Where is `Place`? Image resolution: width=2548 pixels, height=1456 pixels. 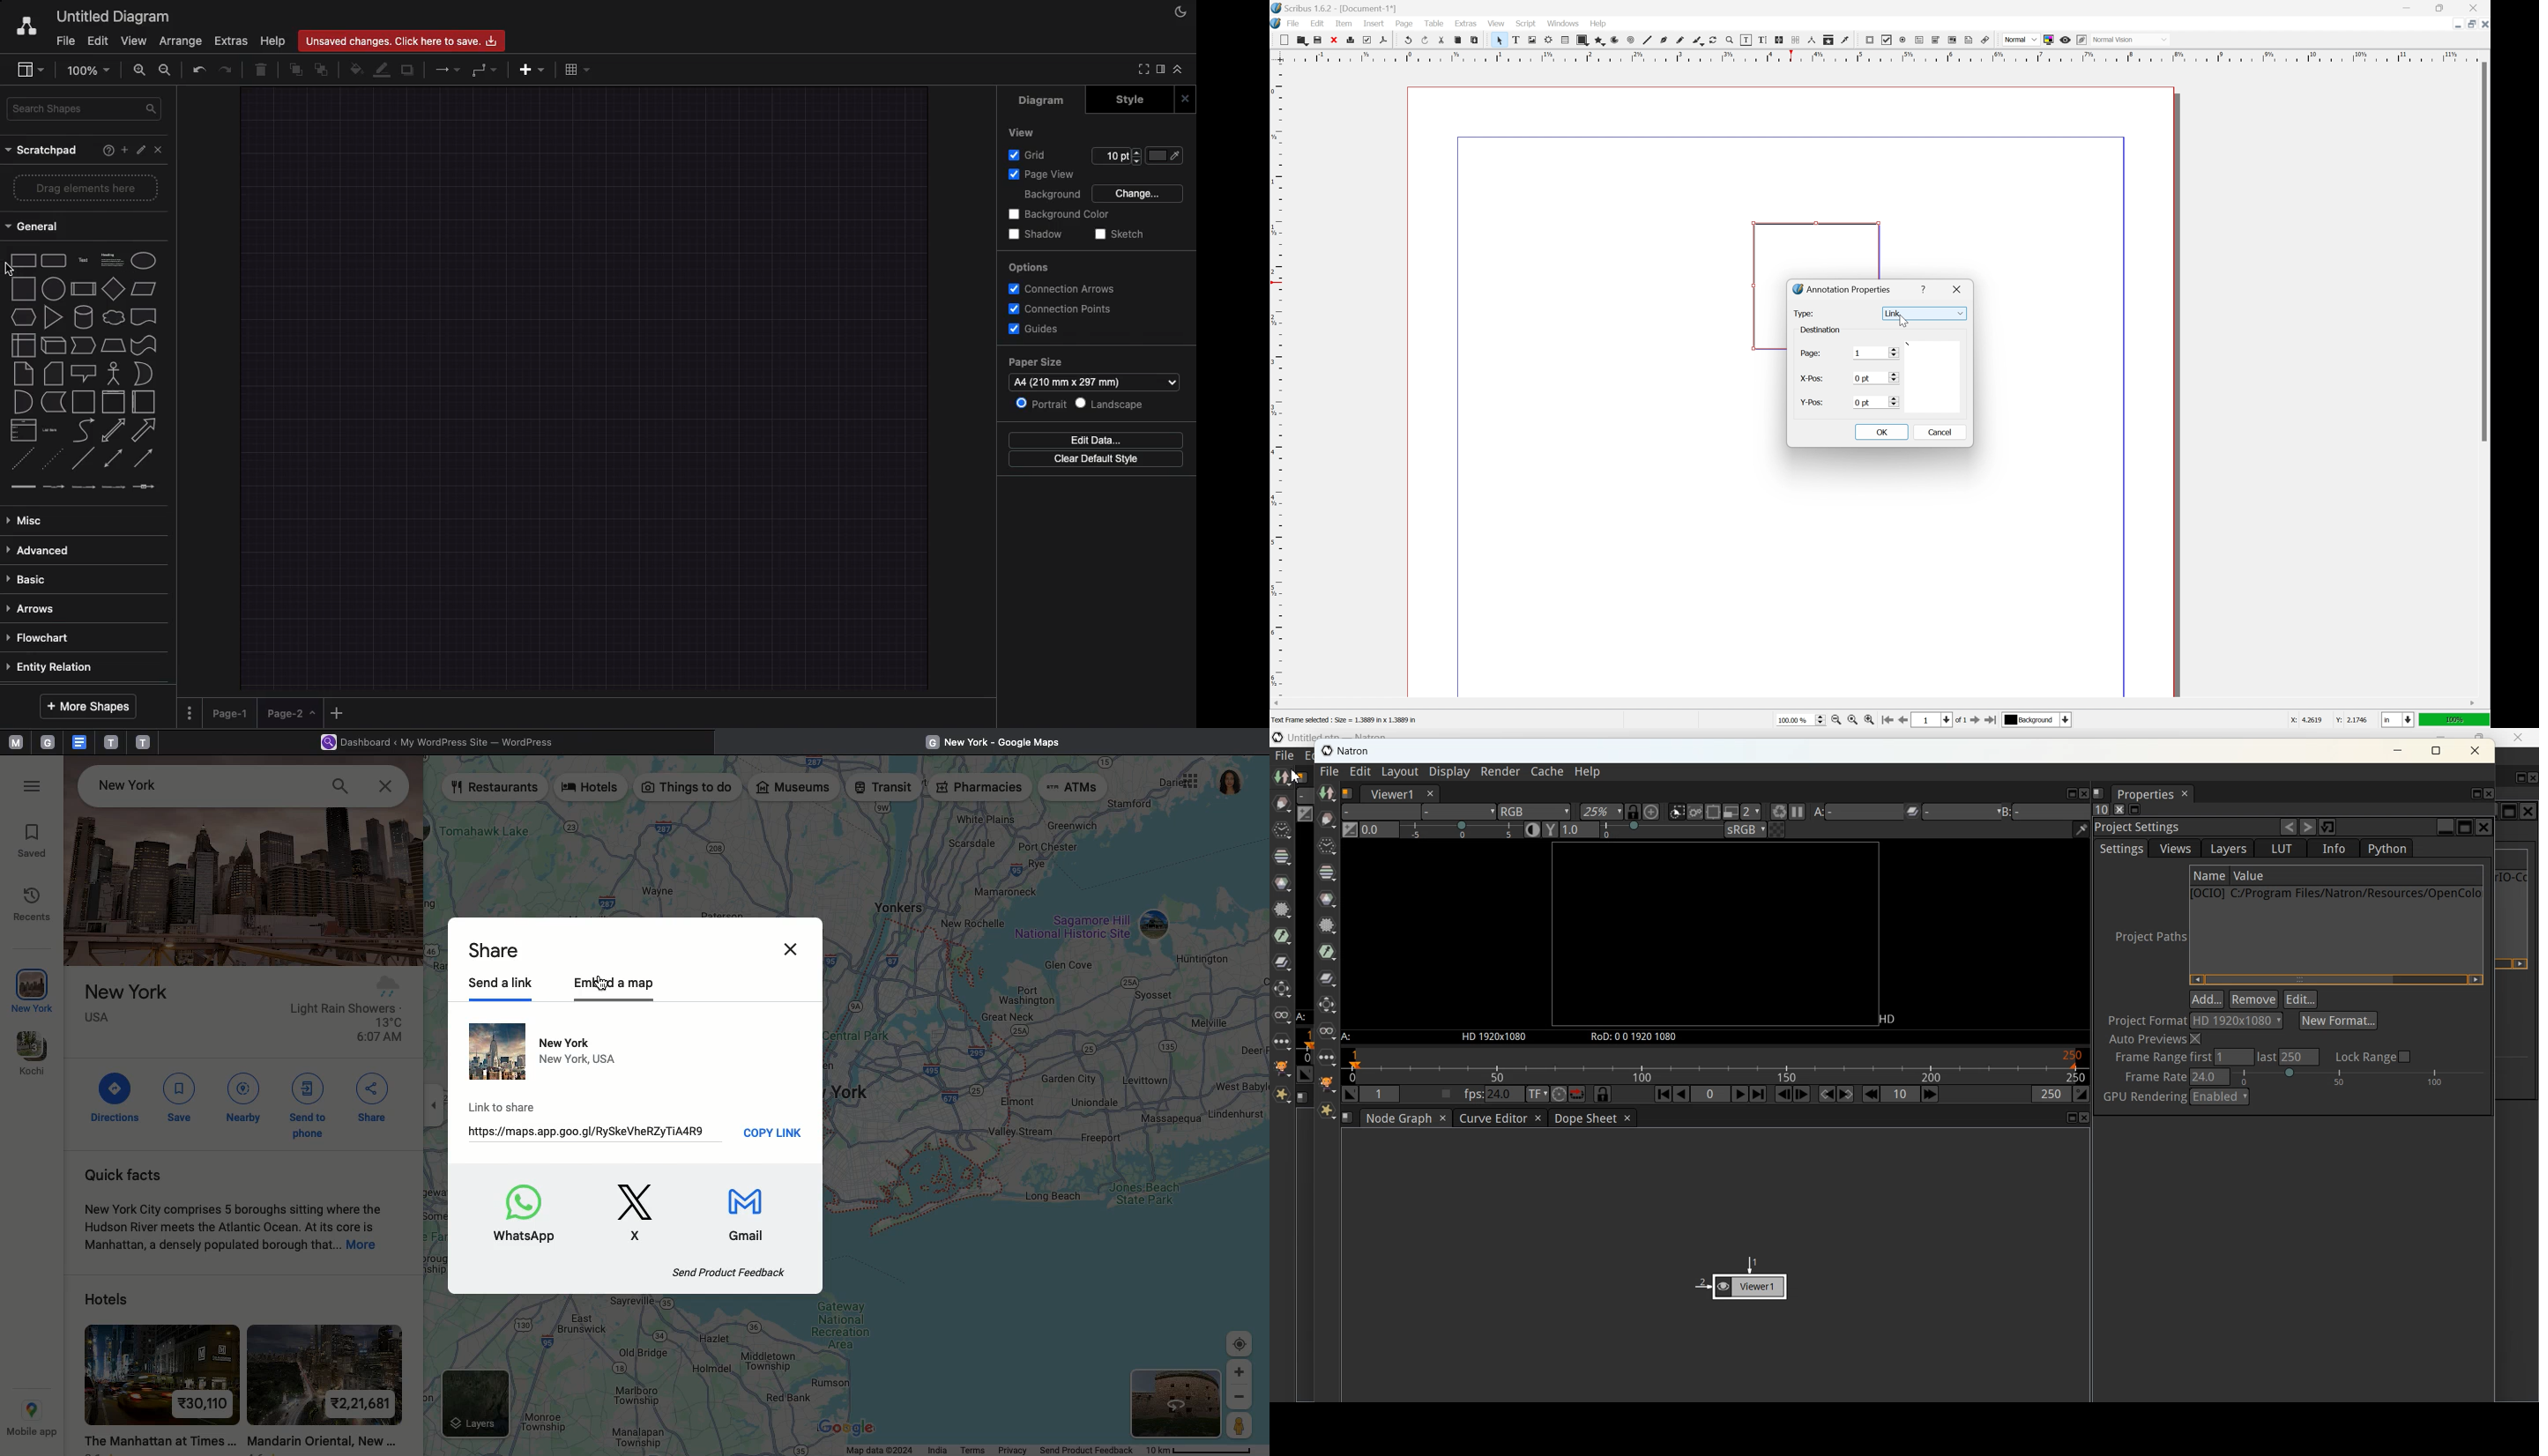
Place is located at coordinates (245, 1017).